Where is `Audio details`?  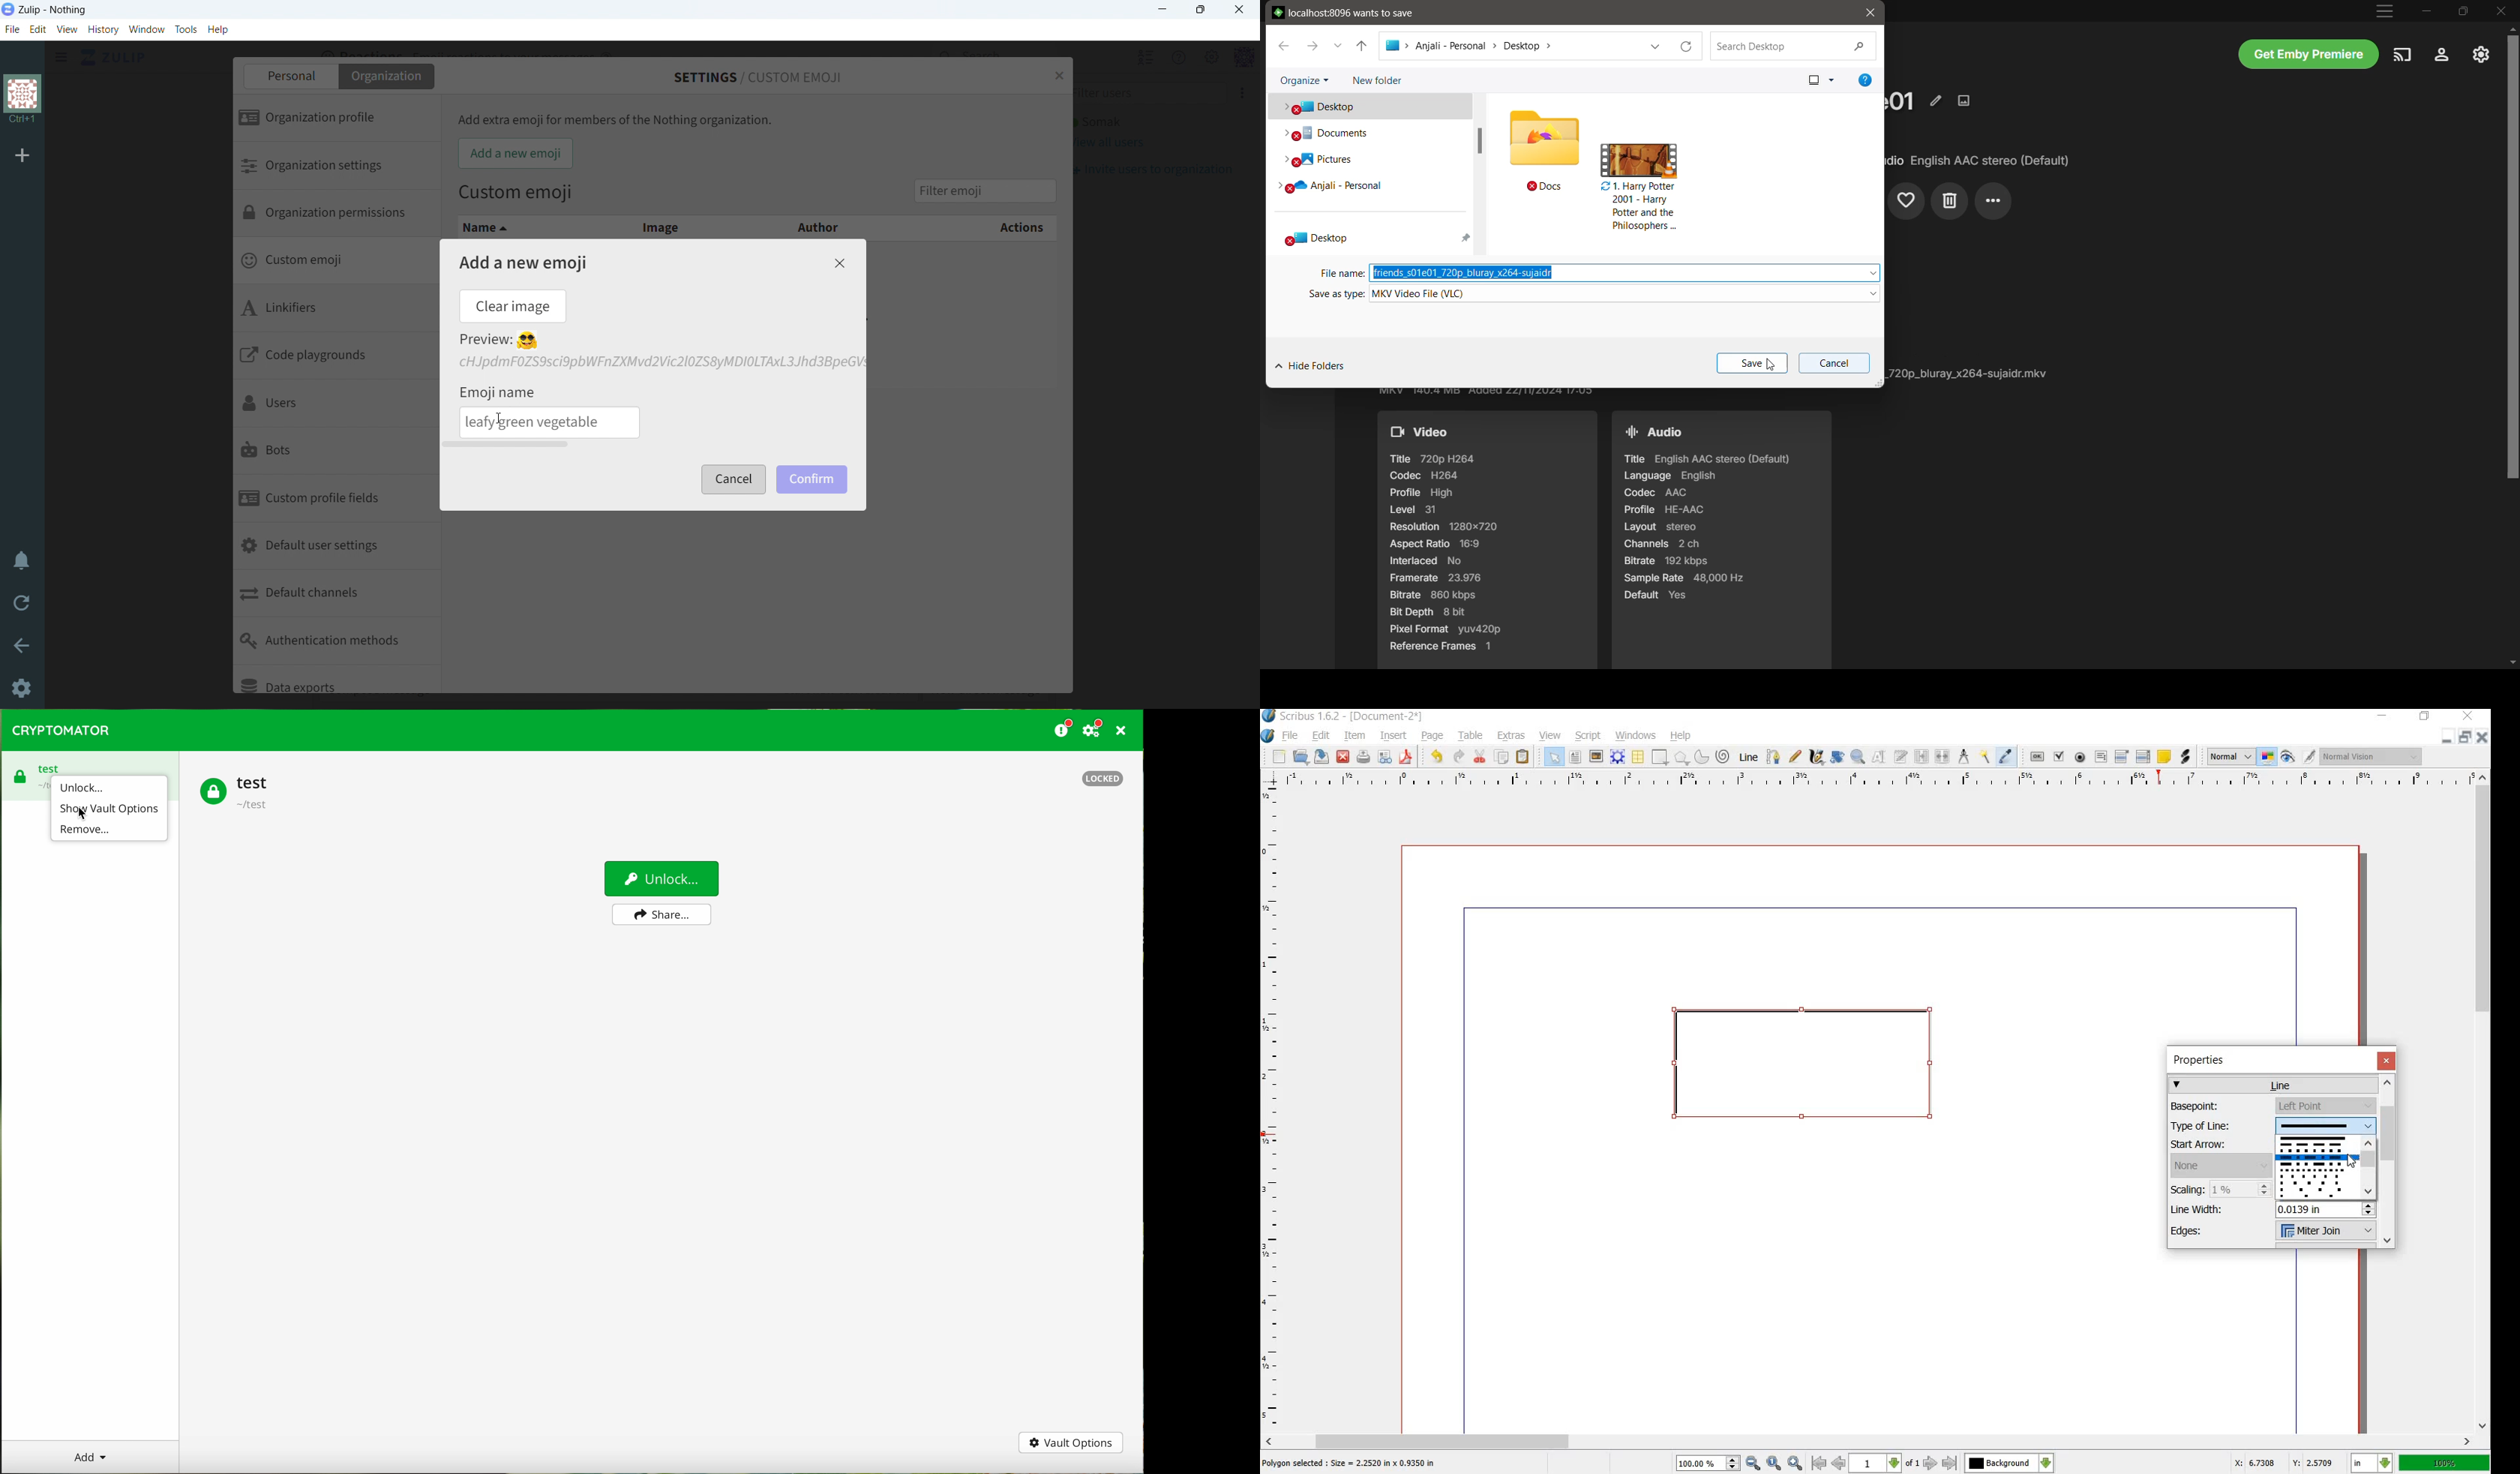 Audio details is located at coordinates (1720, 540).